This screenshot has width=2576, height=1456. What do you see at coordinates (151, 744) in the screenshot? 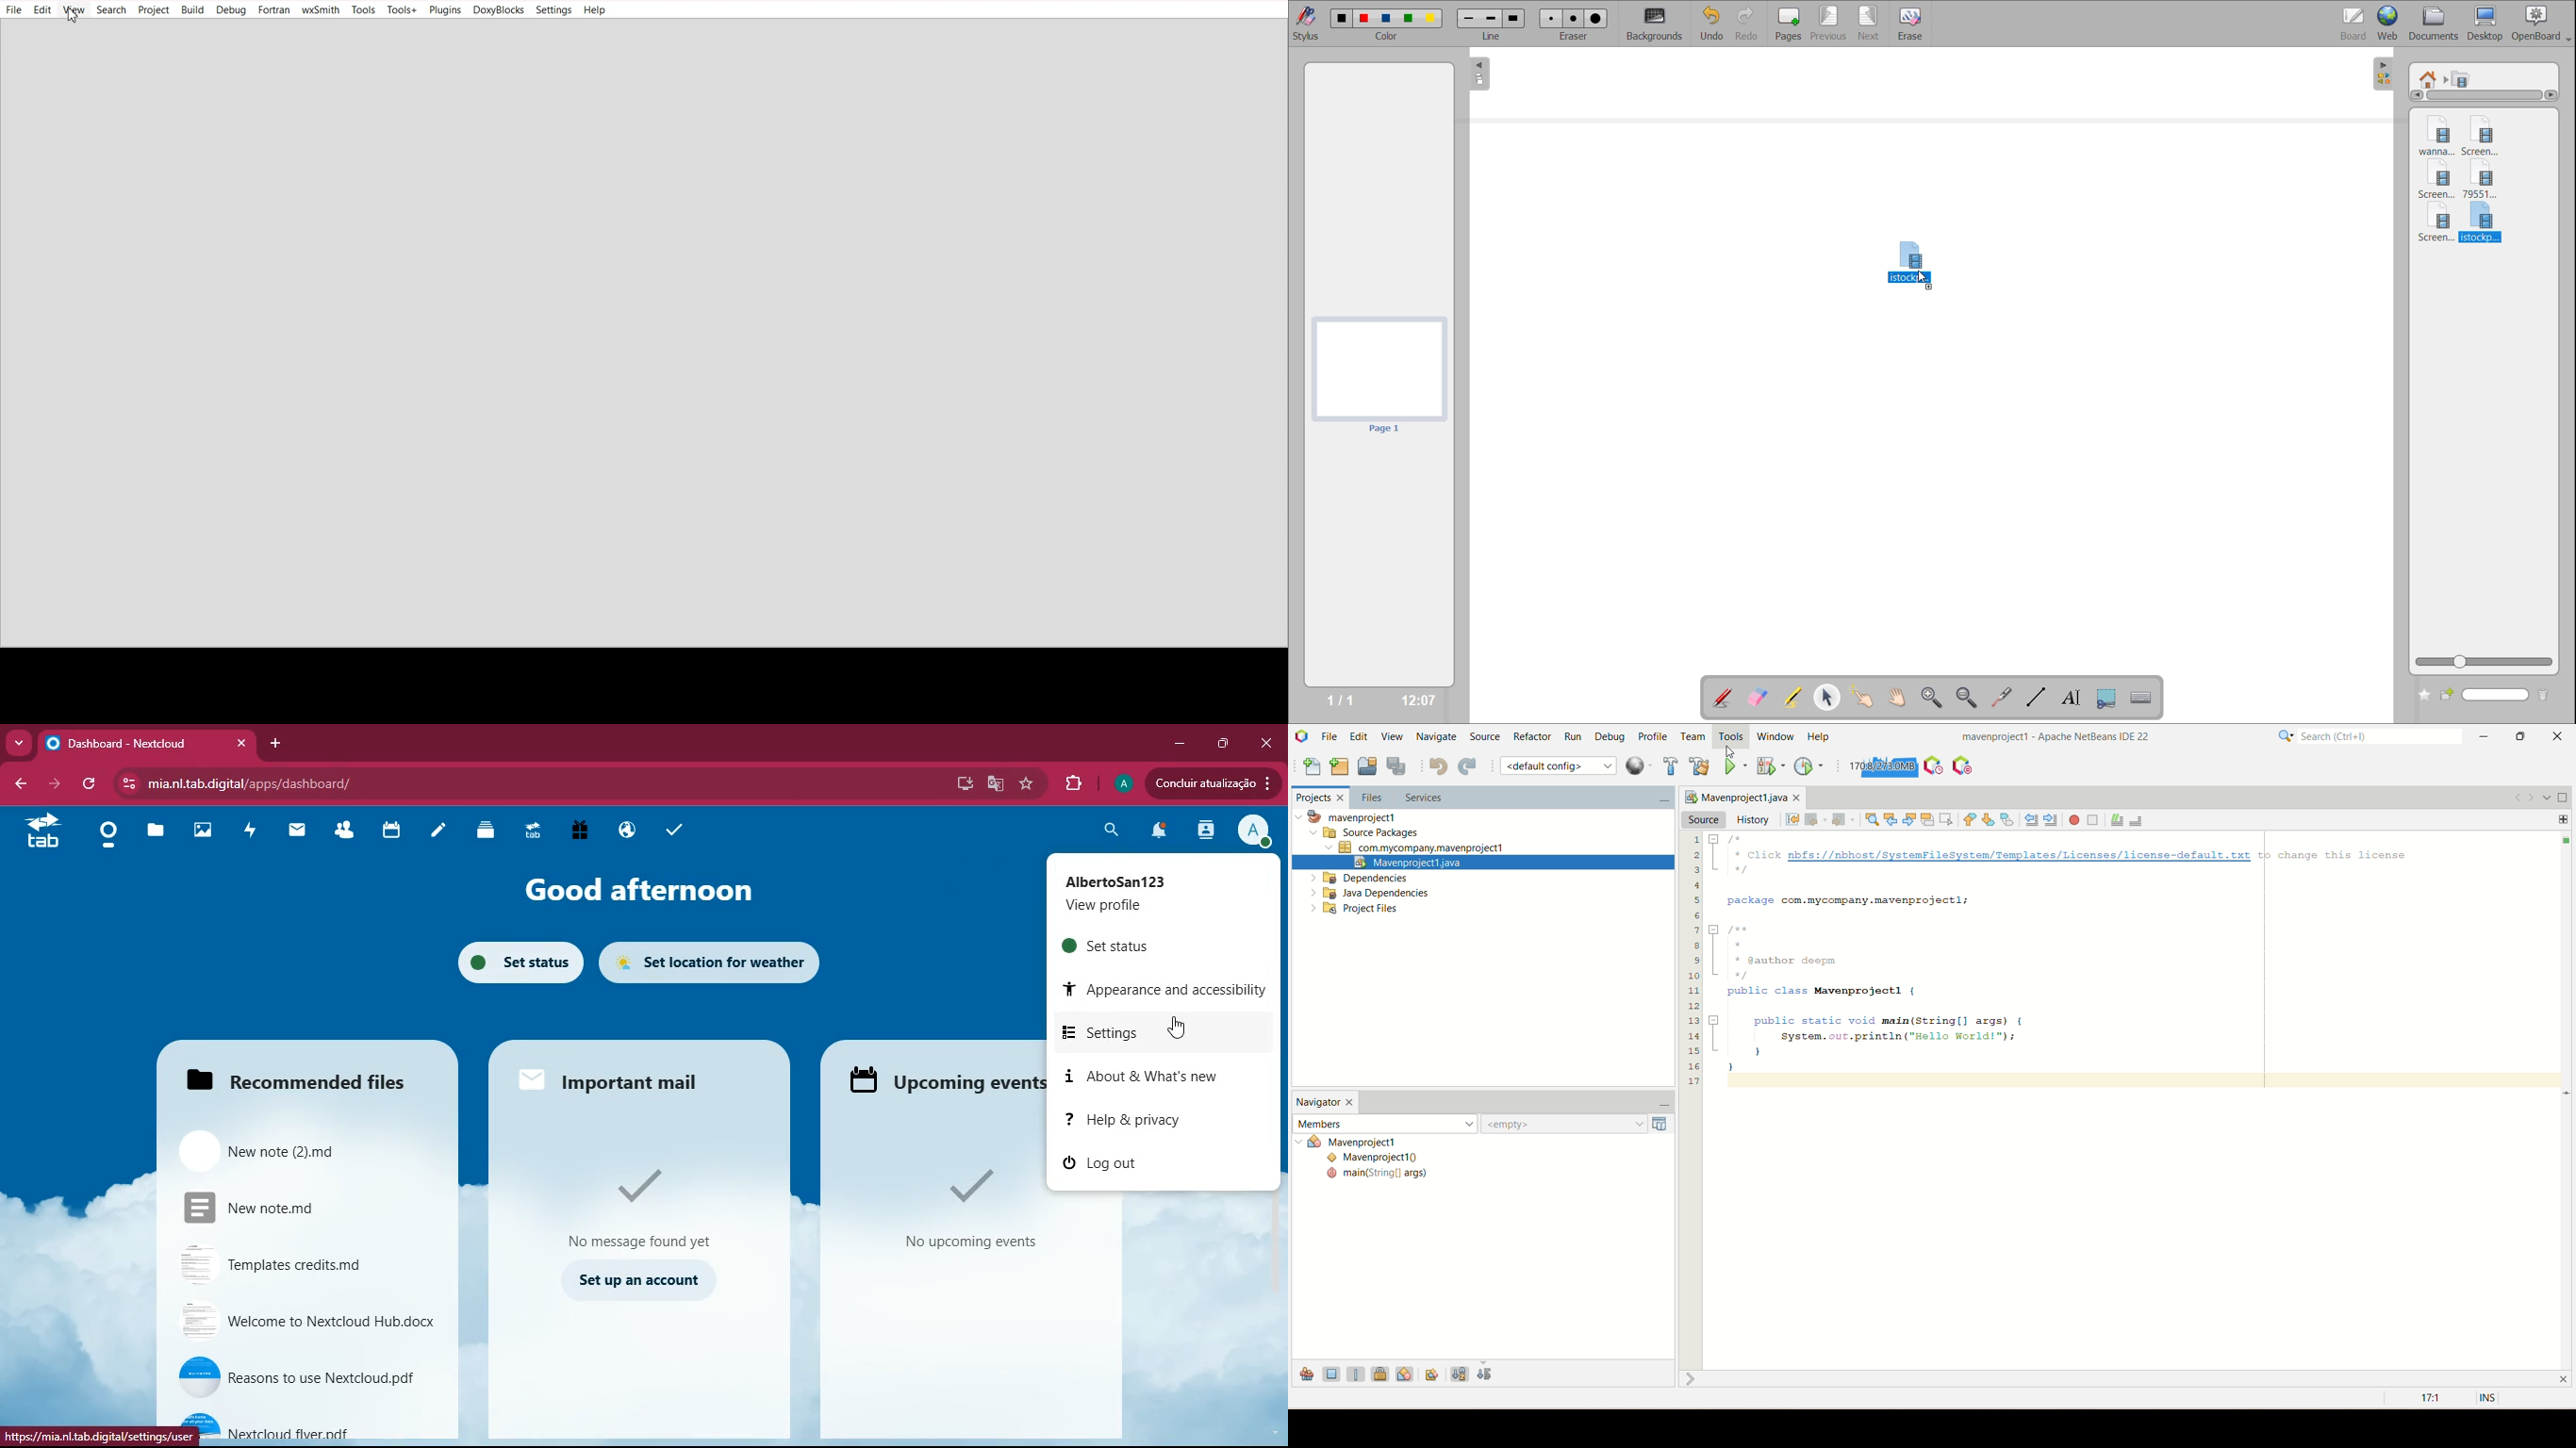
I see `tab` at bounding box center [151, 744].